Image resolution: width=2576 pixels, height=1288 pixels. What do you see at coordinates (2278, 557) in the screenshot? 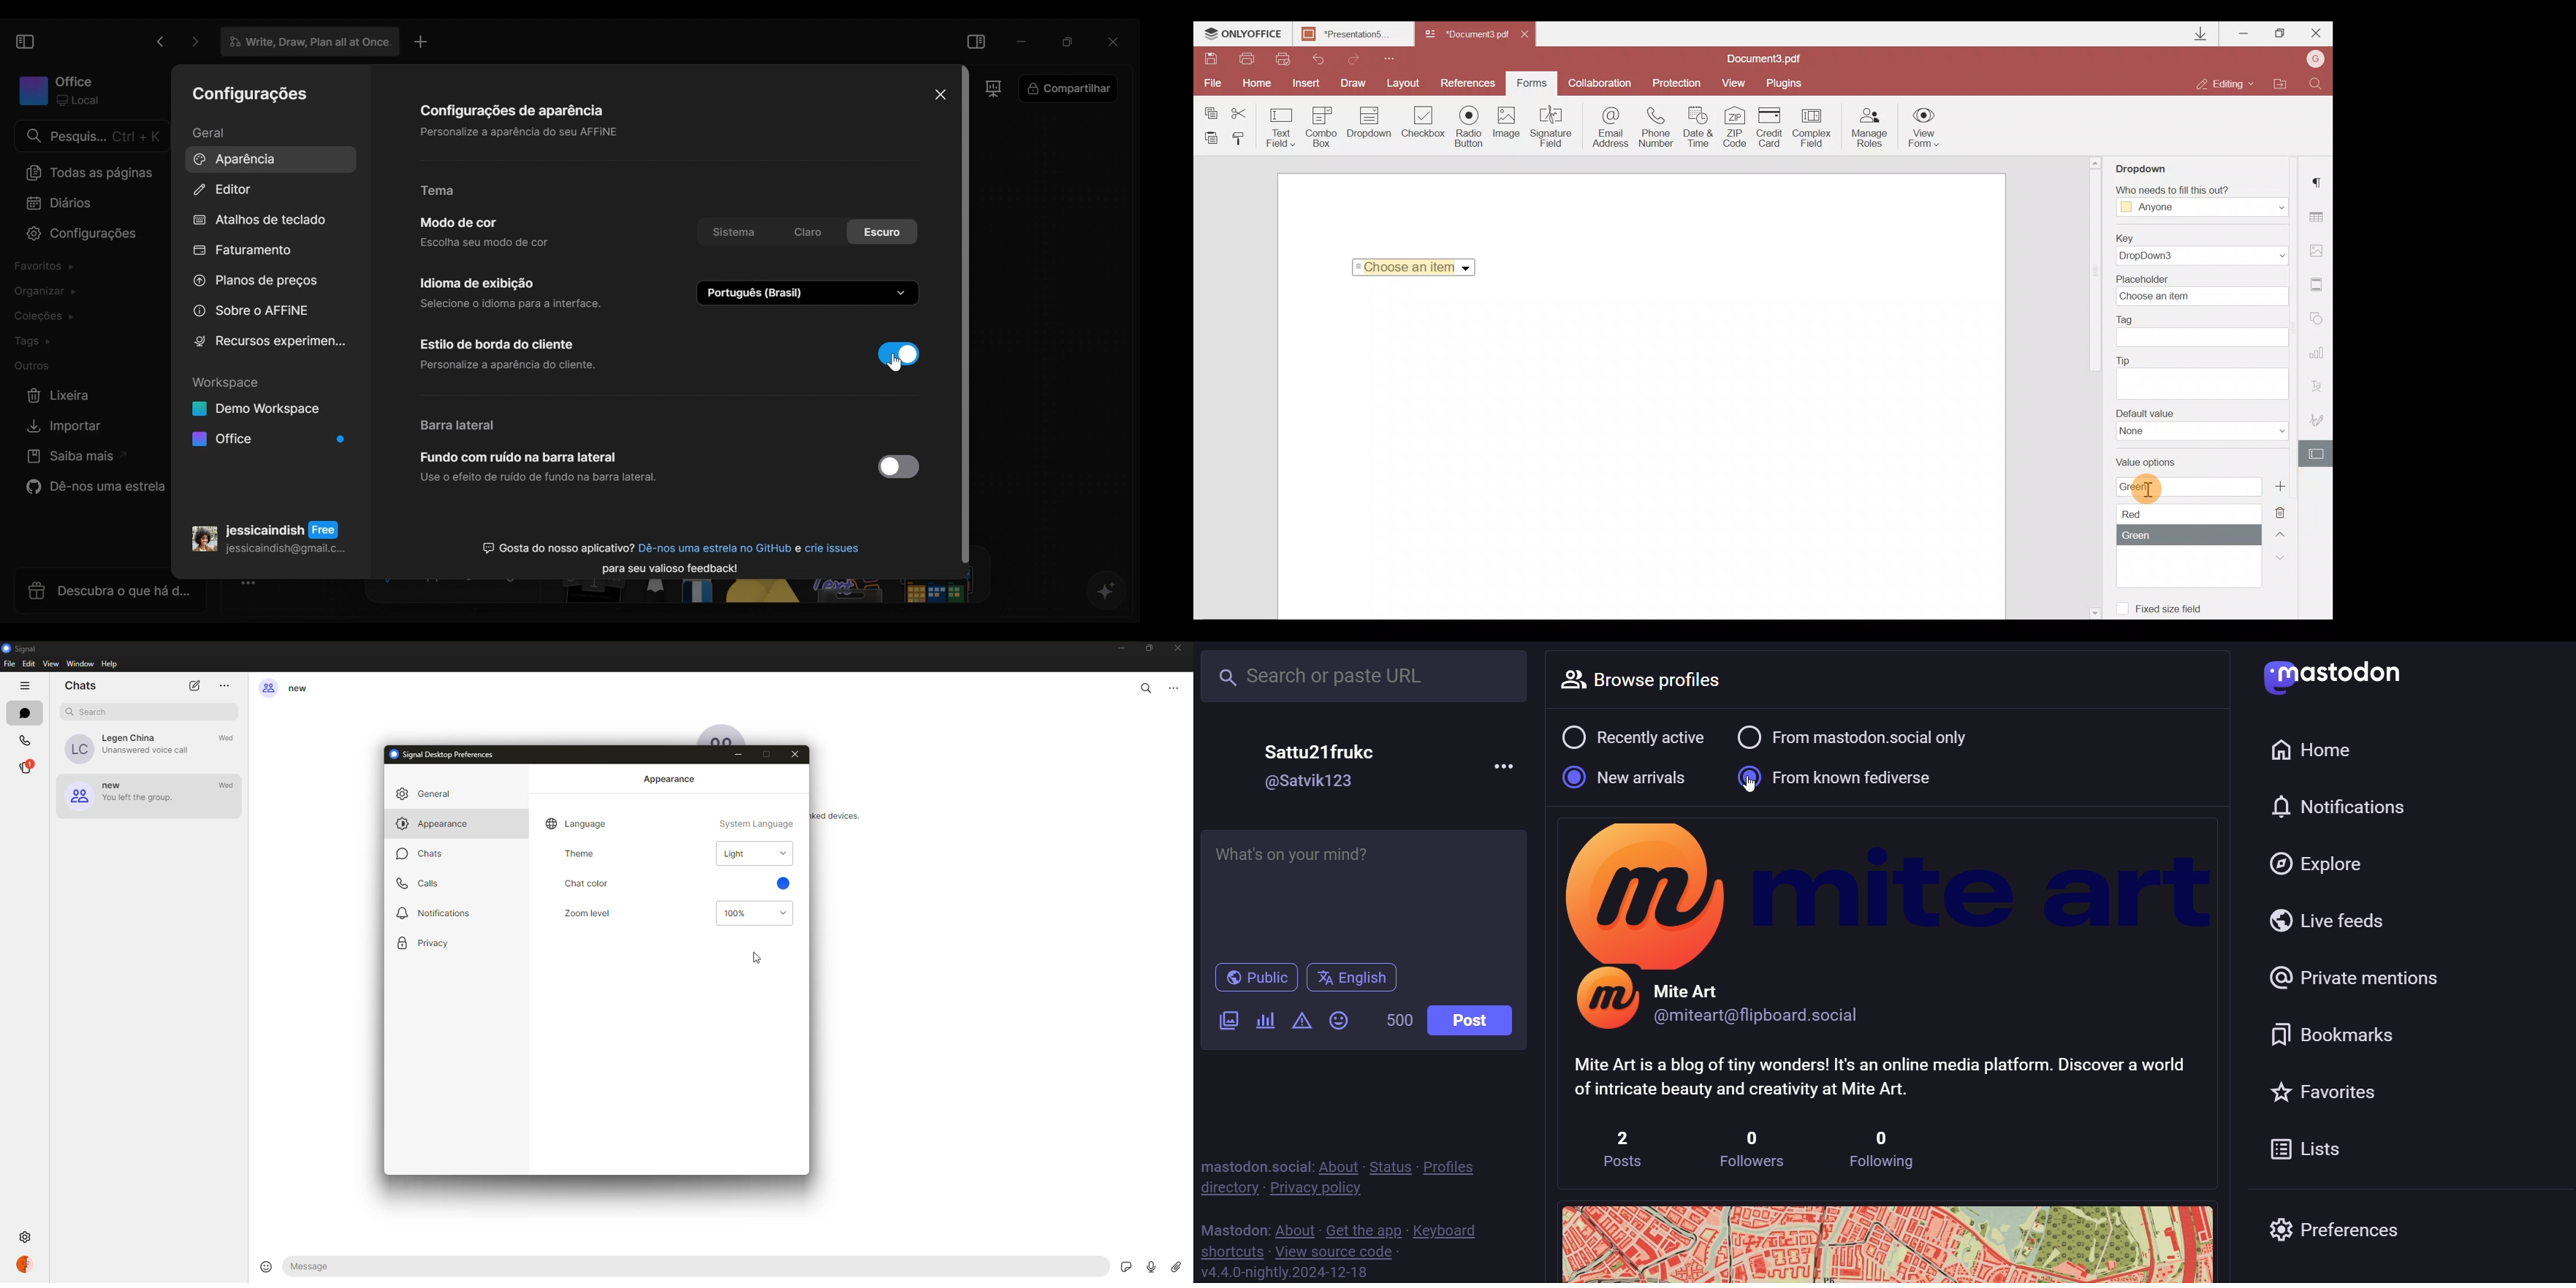
I see `Down` at bounding box center [2278, 557].